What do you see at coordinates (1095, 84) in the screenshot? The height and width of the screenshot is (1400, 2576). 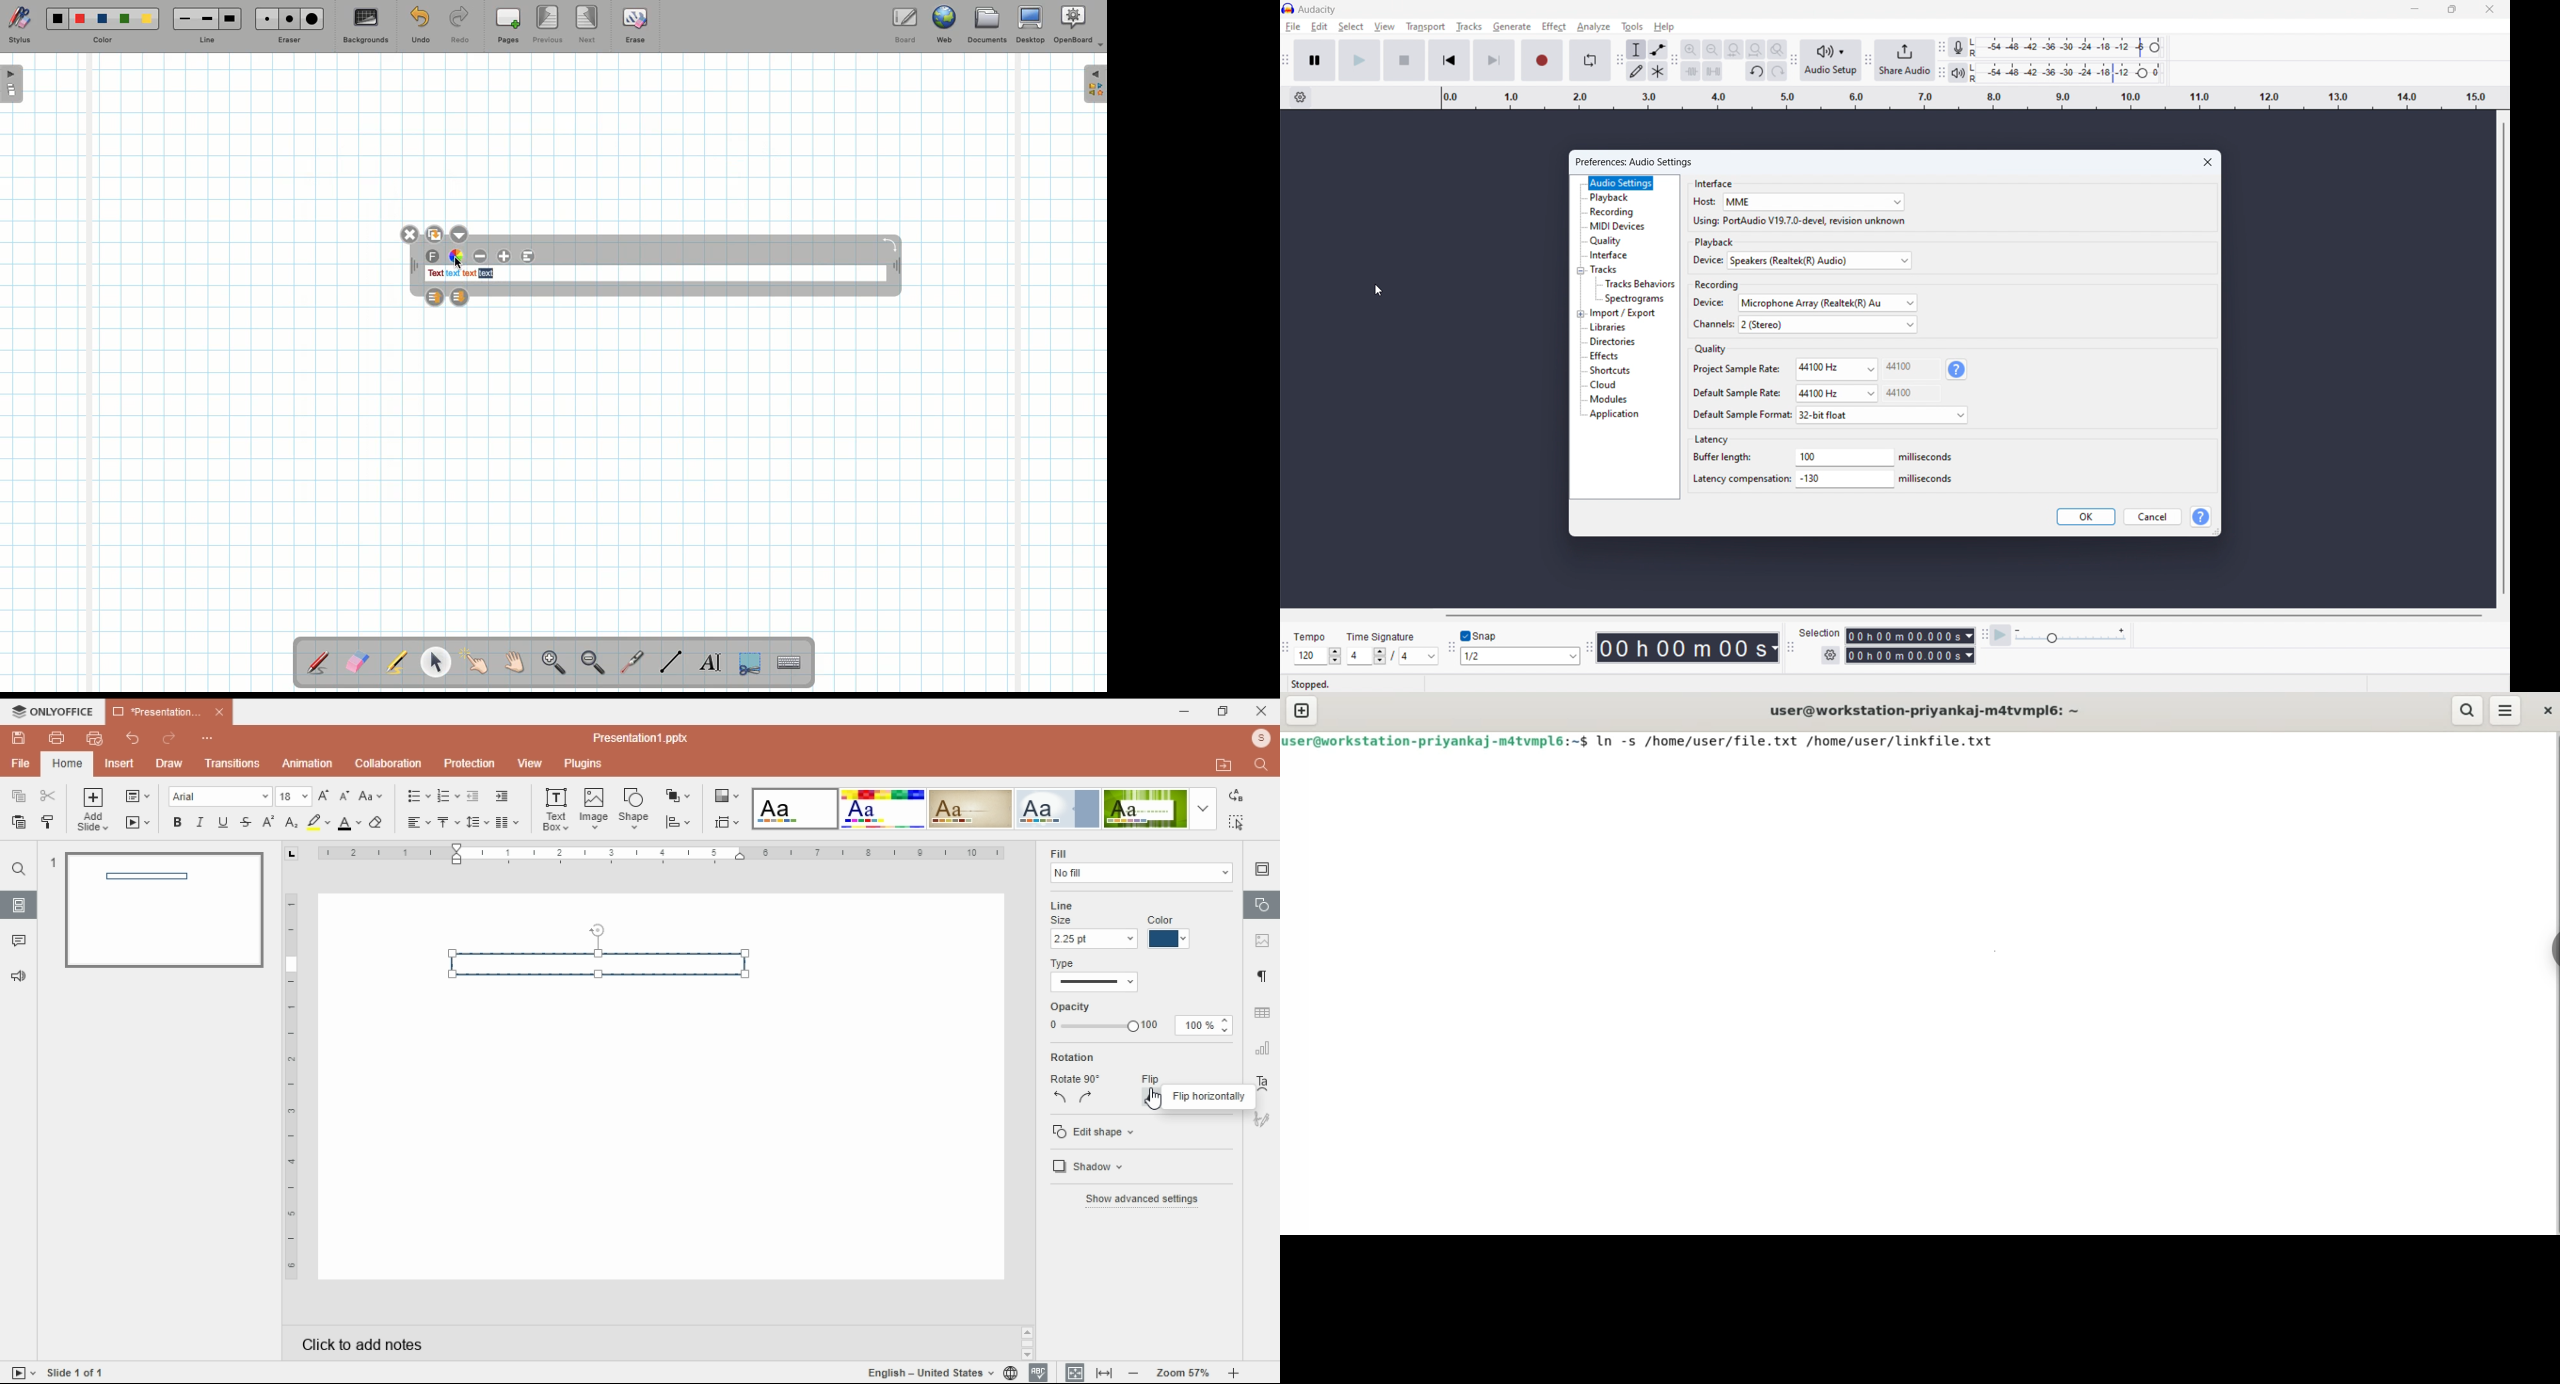 I see `Expand` at bounding box center [1095, 84].